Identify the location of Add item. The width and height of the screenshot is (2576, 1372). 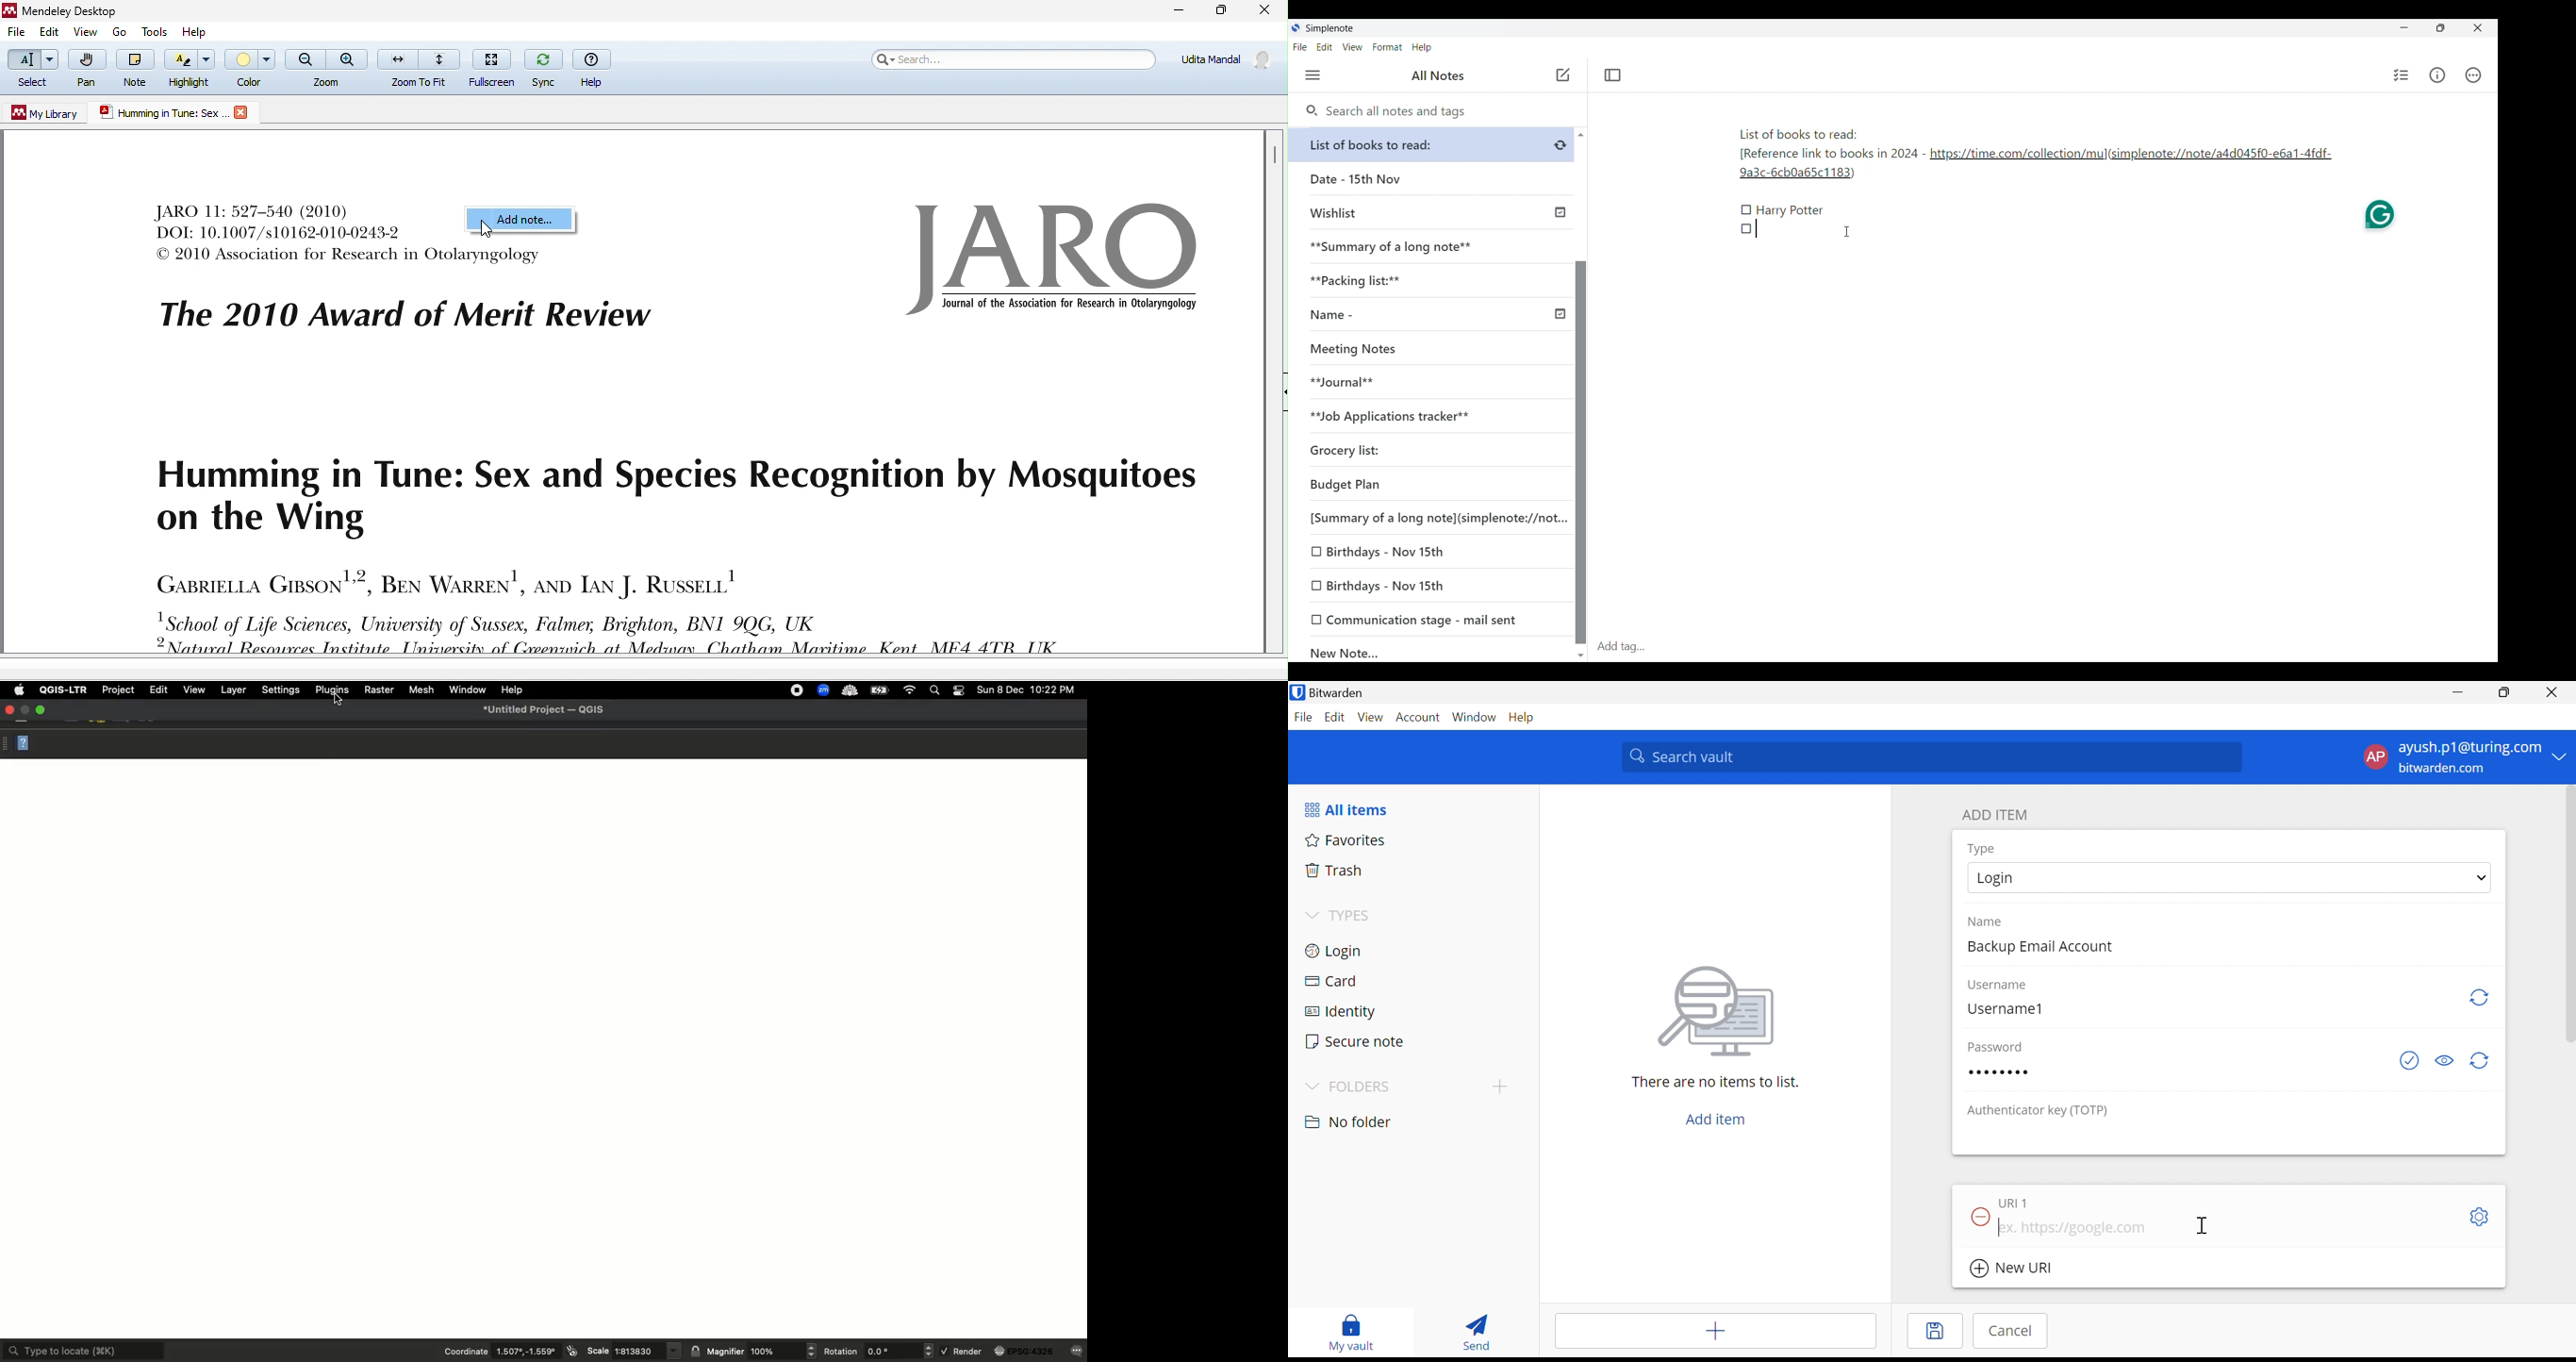
(1714, 1329).